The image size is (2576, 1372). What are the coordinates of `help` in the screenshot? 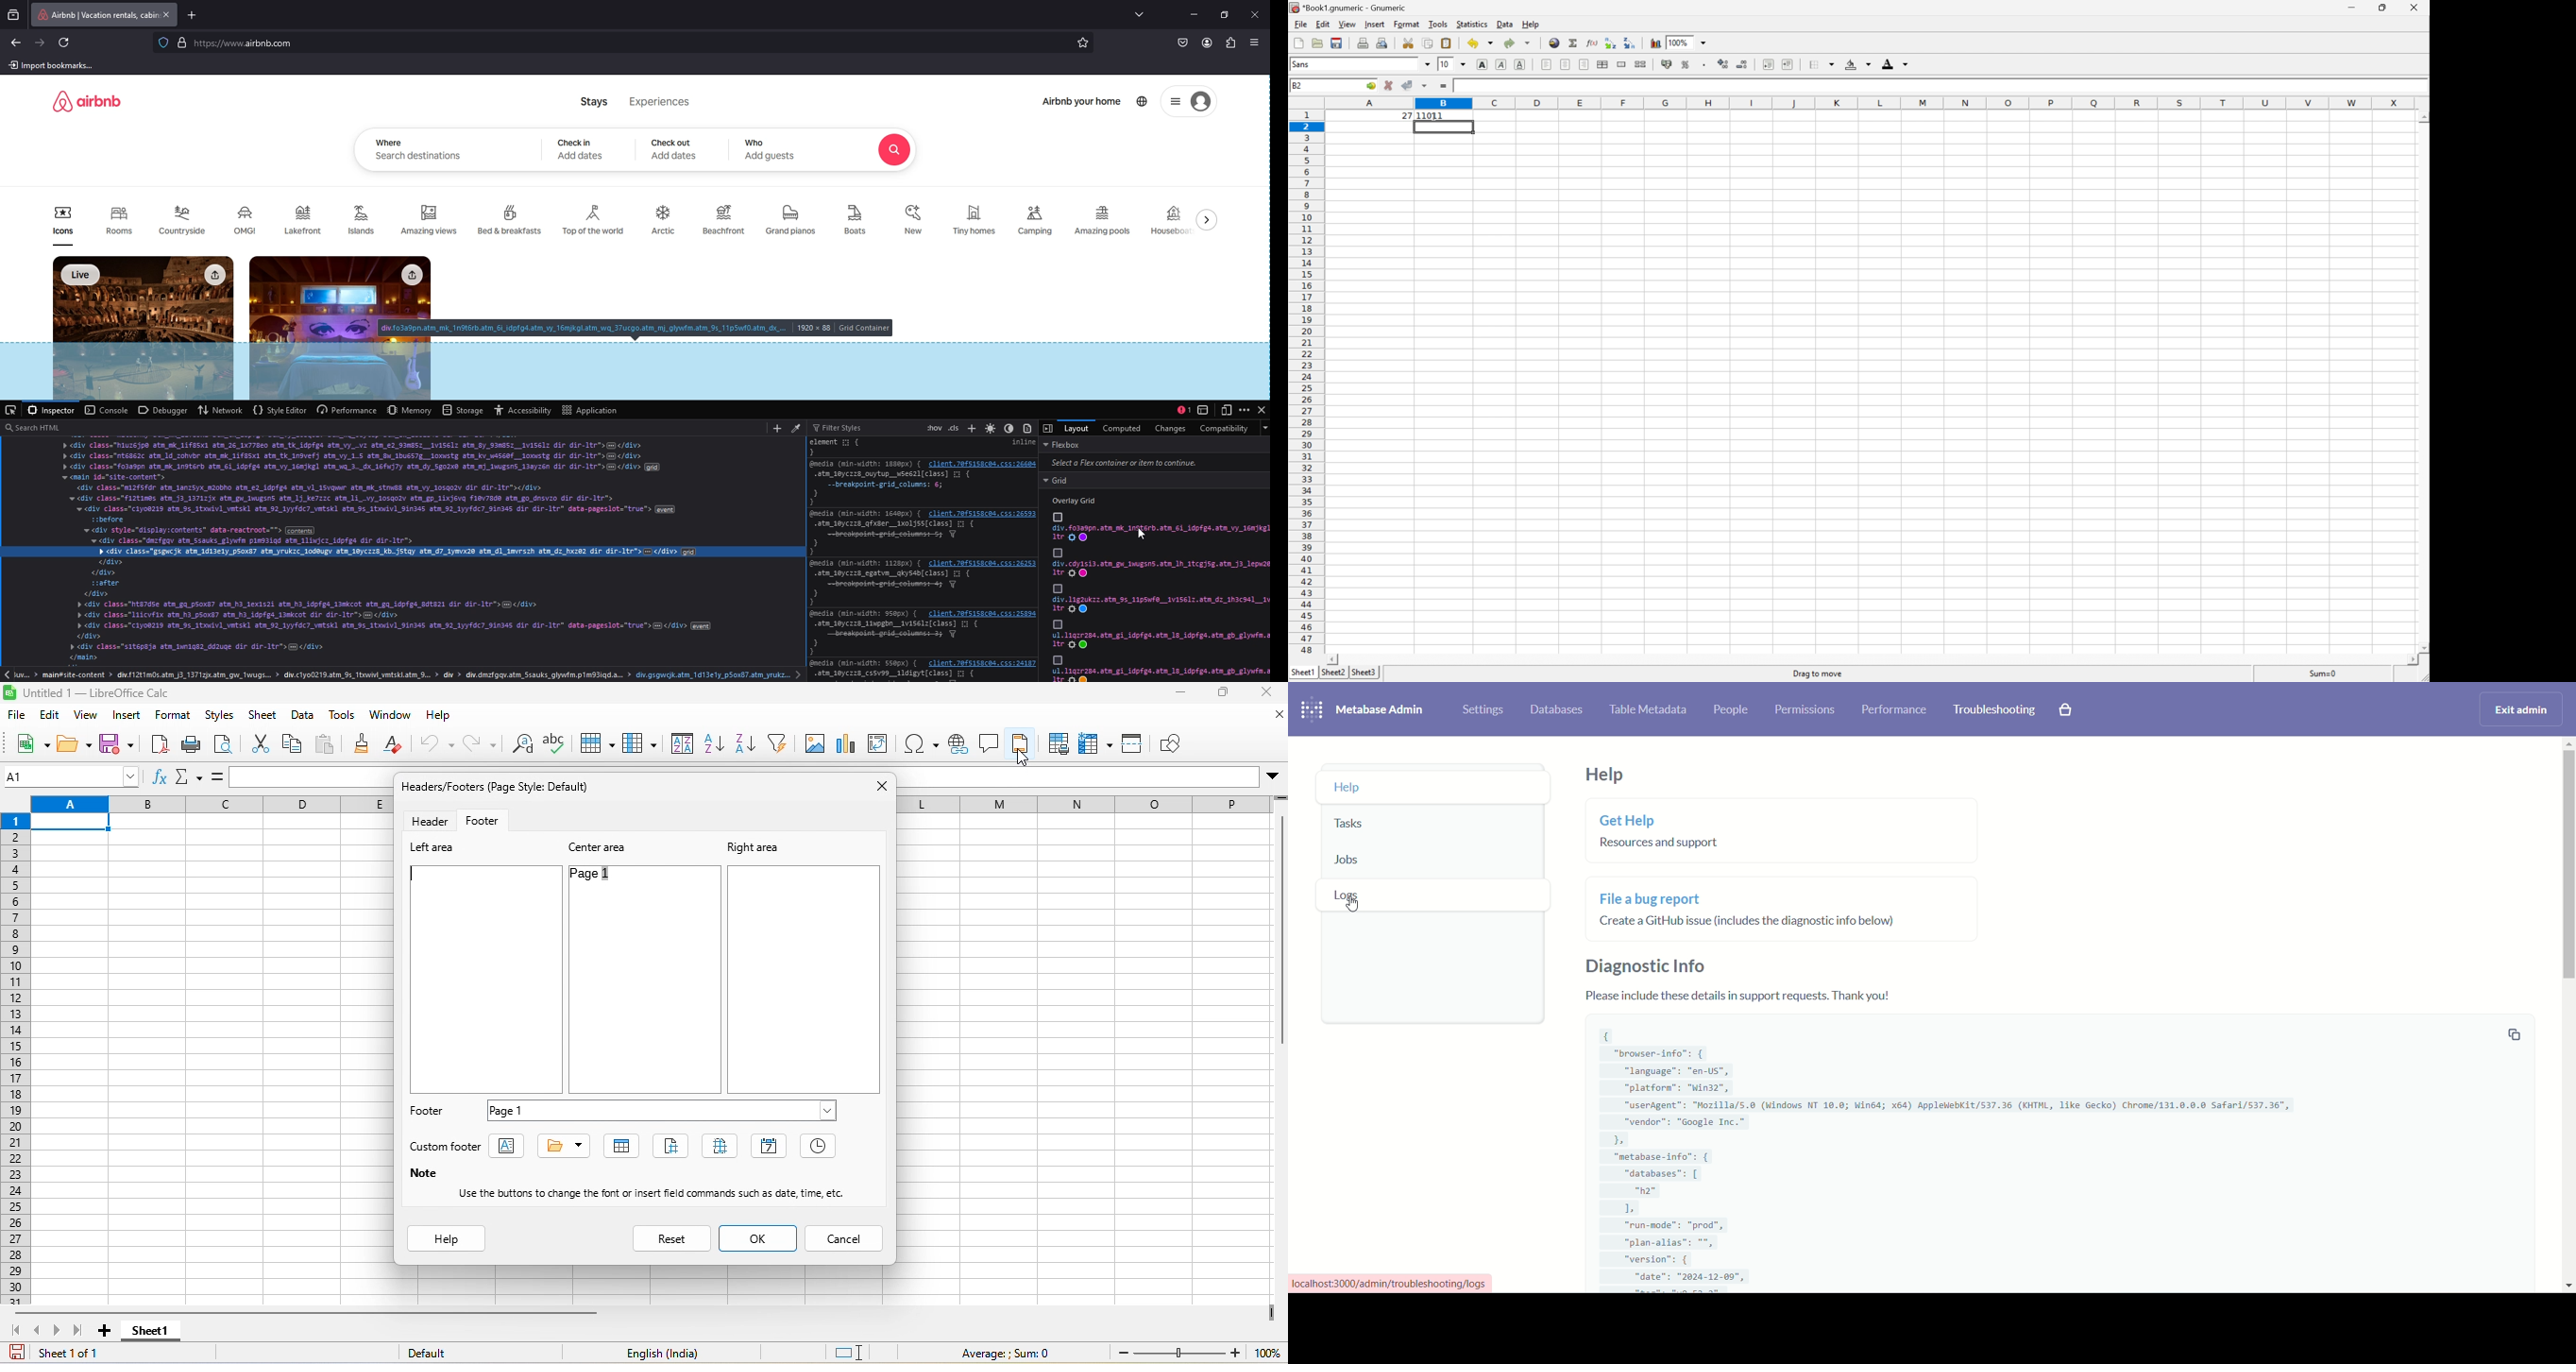 It's located at (447, 717).